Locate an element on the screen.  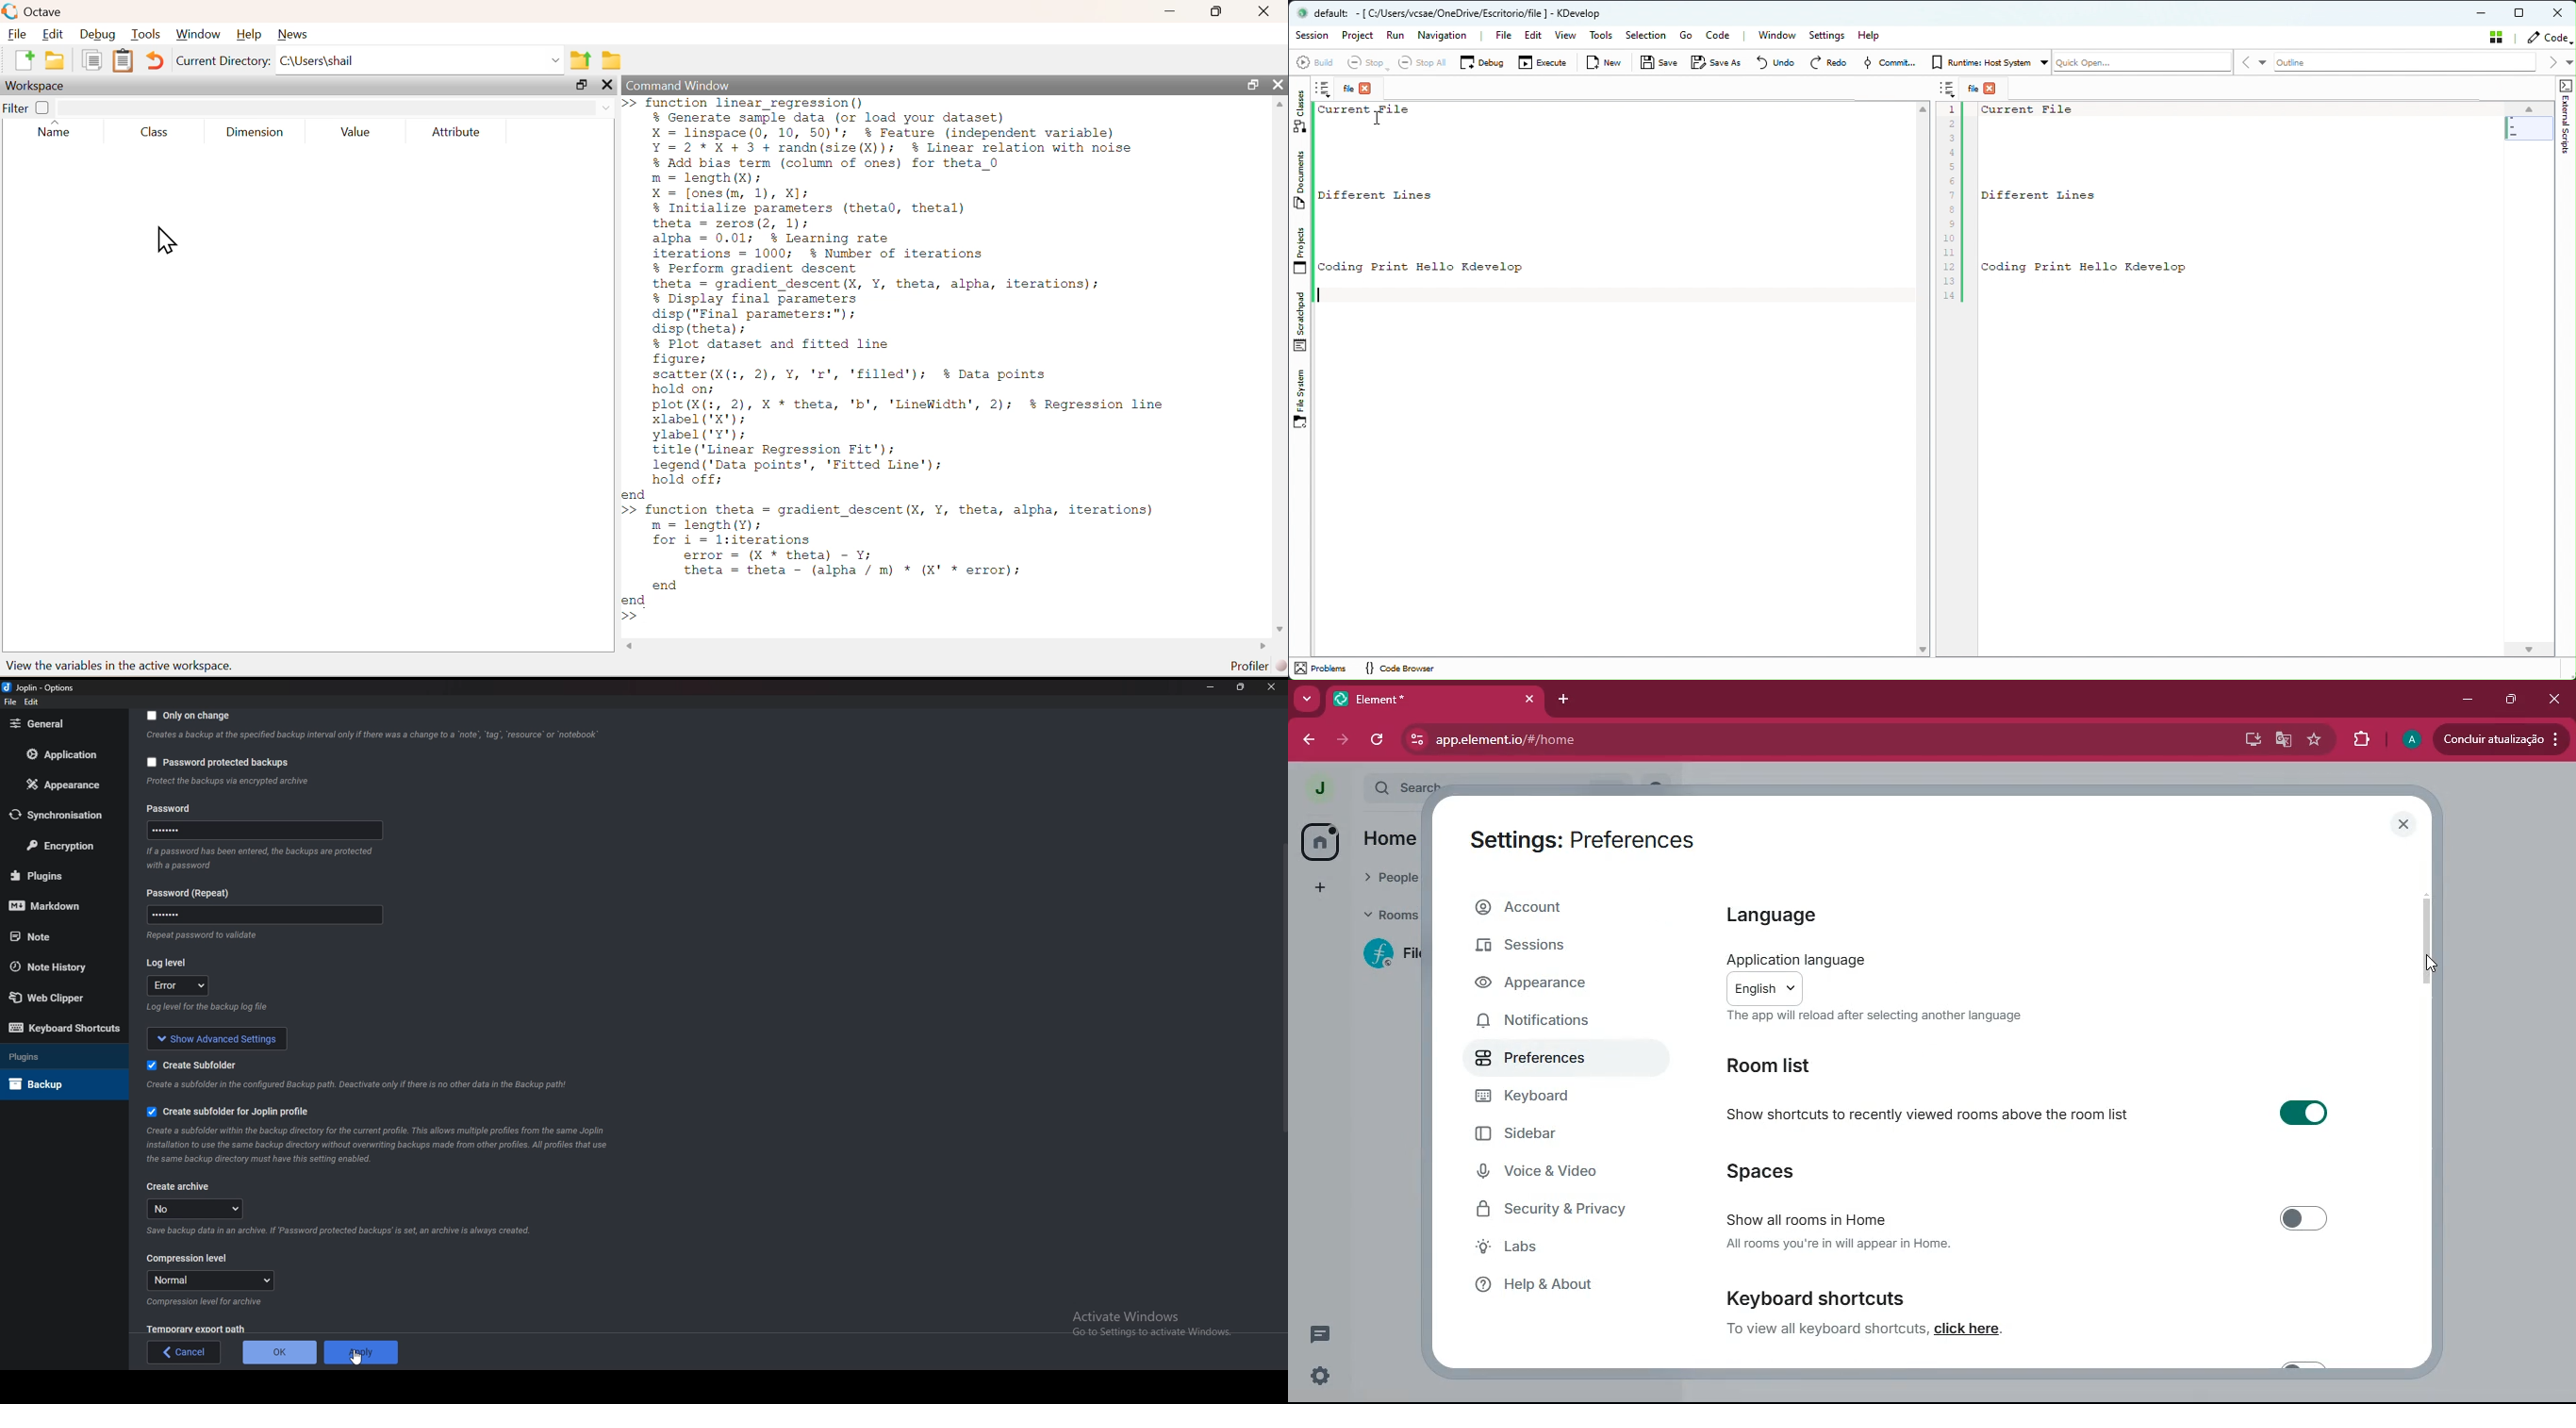
minimize is located at coordinates (2466, 699).